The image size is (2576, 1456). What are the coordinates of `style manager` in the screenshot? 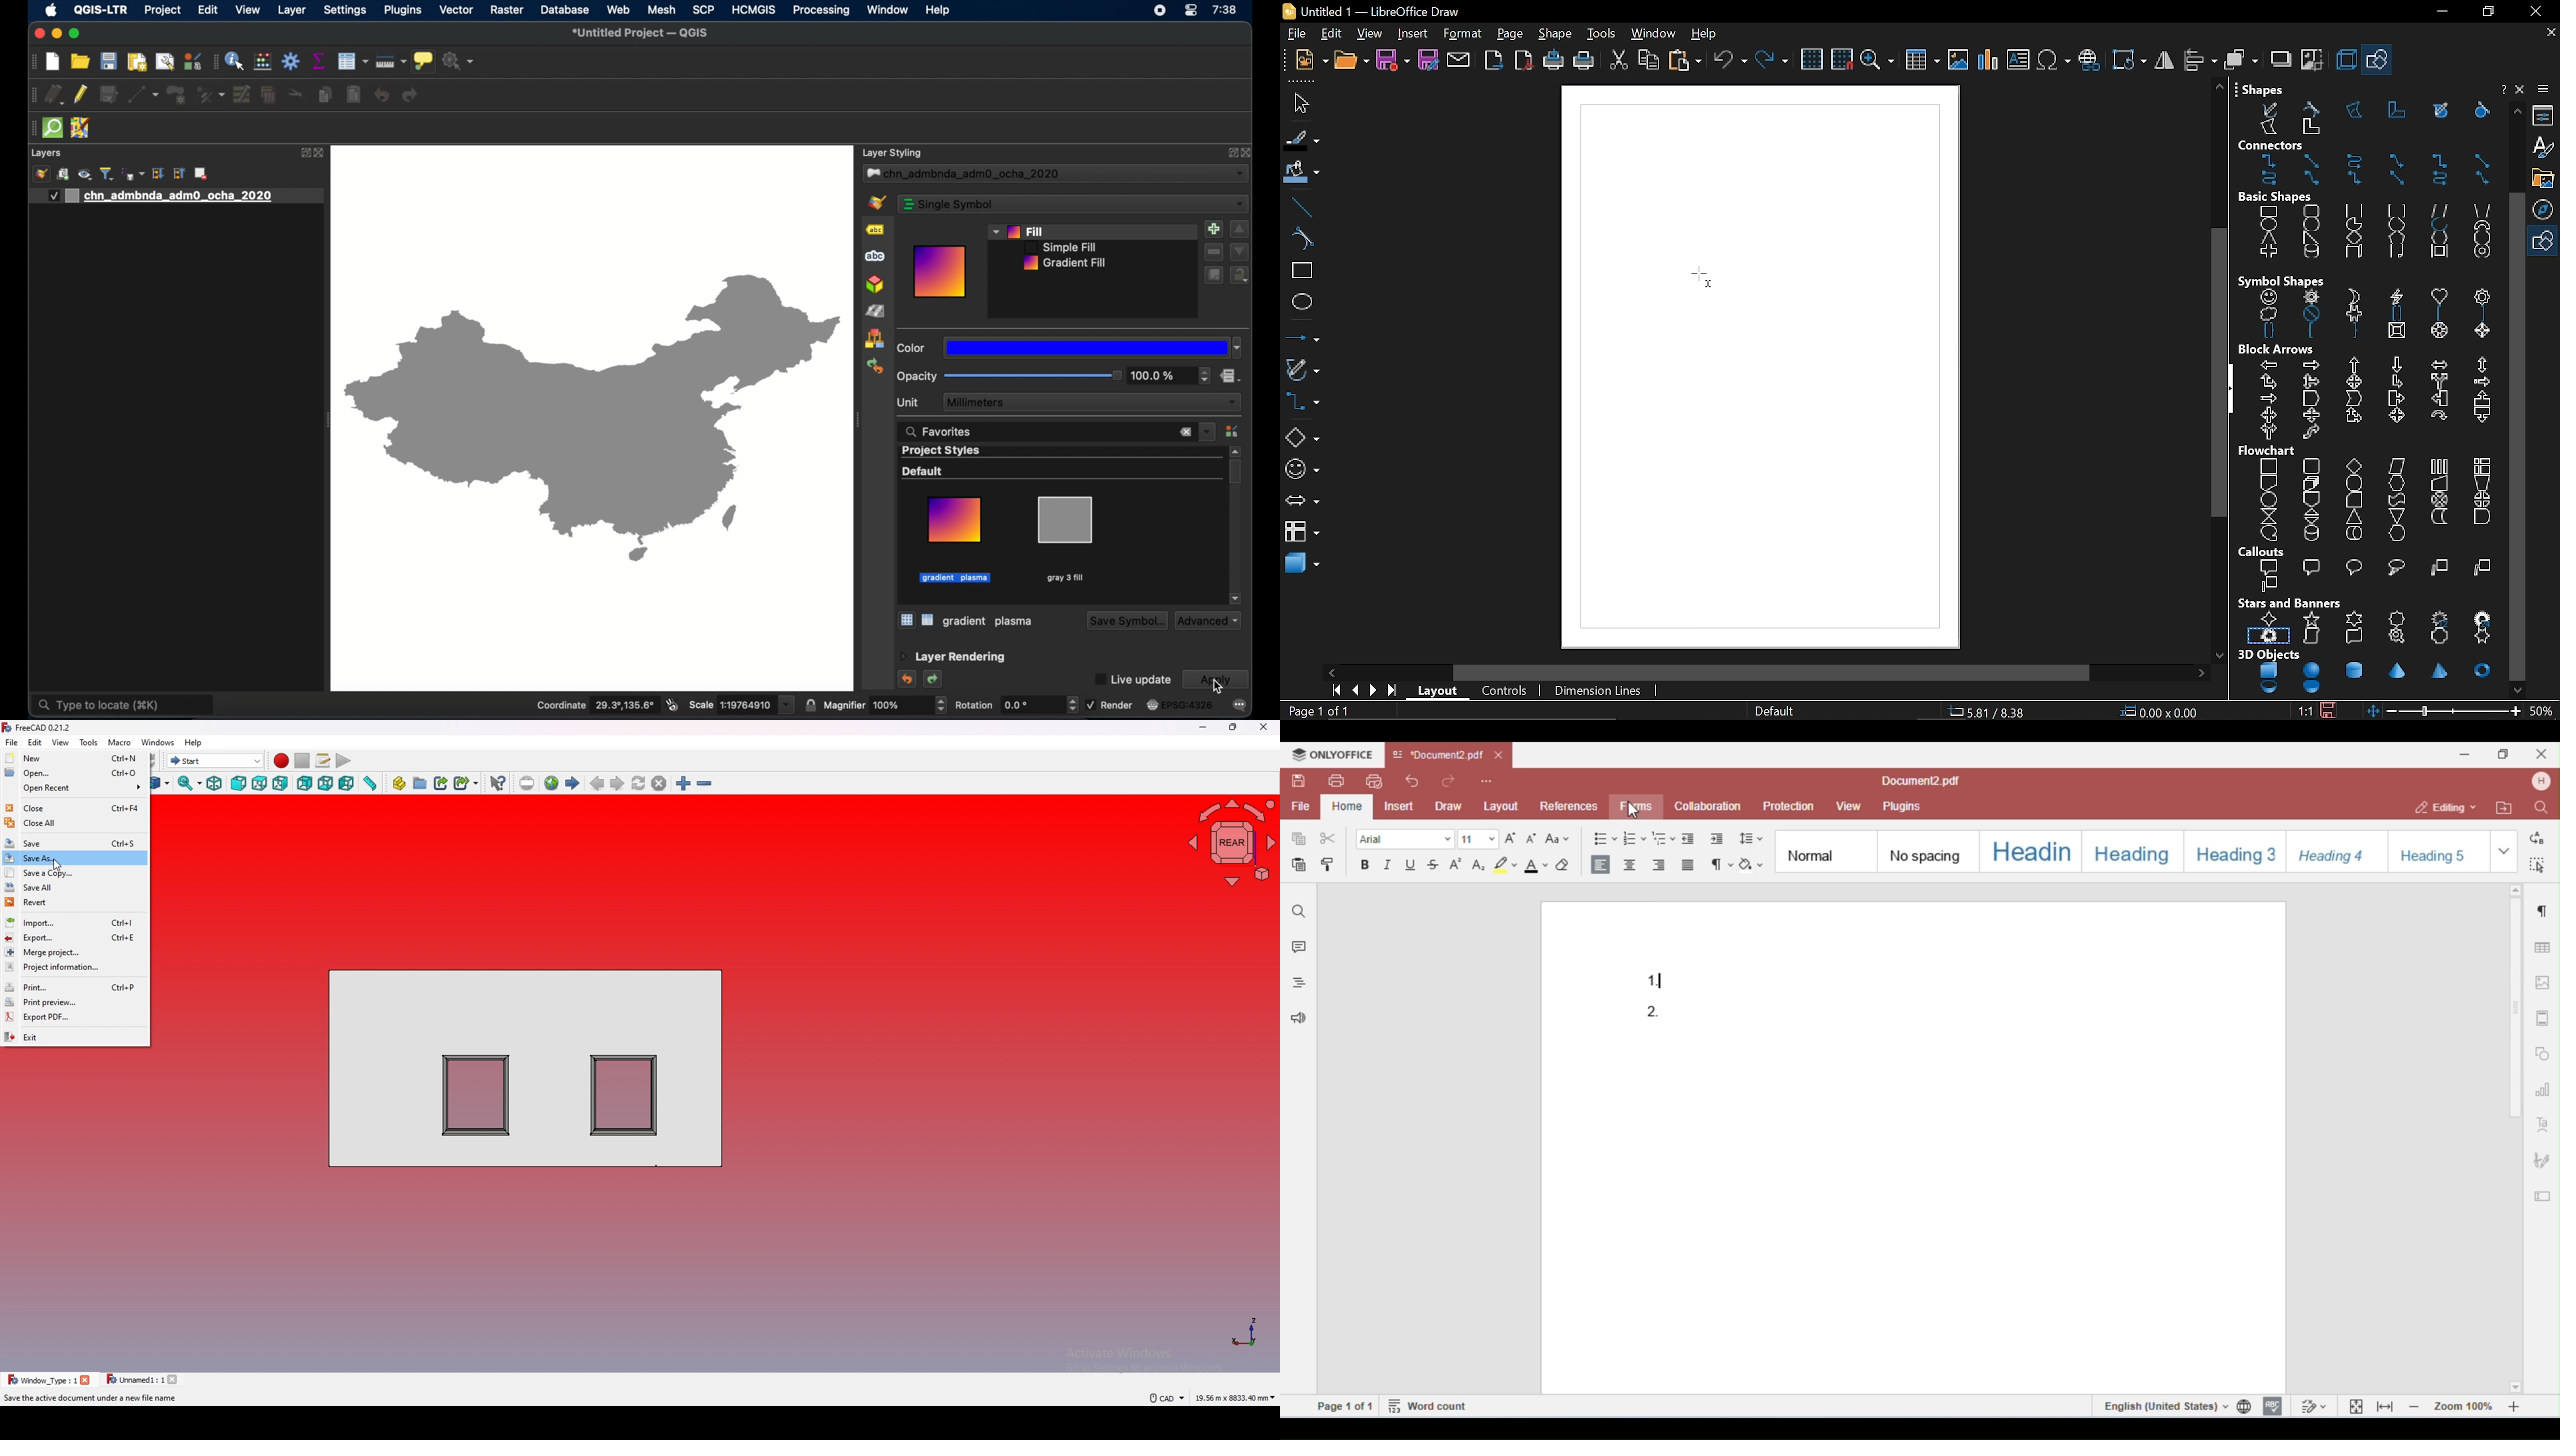 It's located at (193, 61).